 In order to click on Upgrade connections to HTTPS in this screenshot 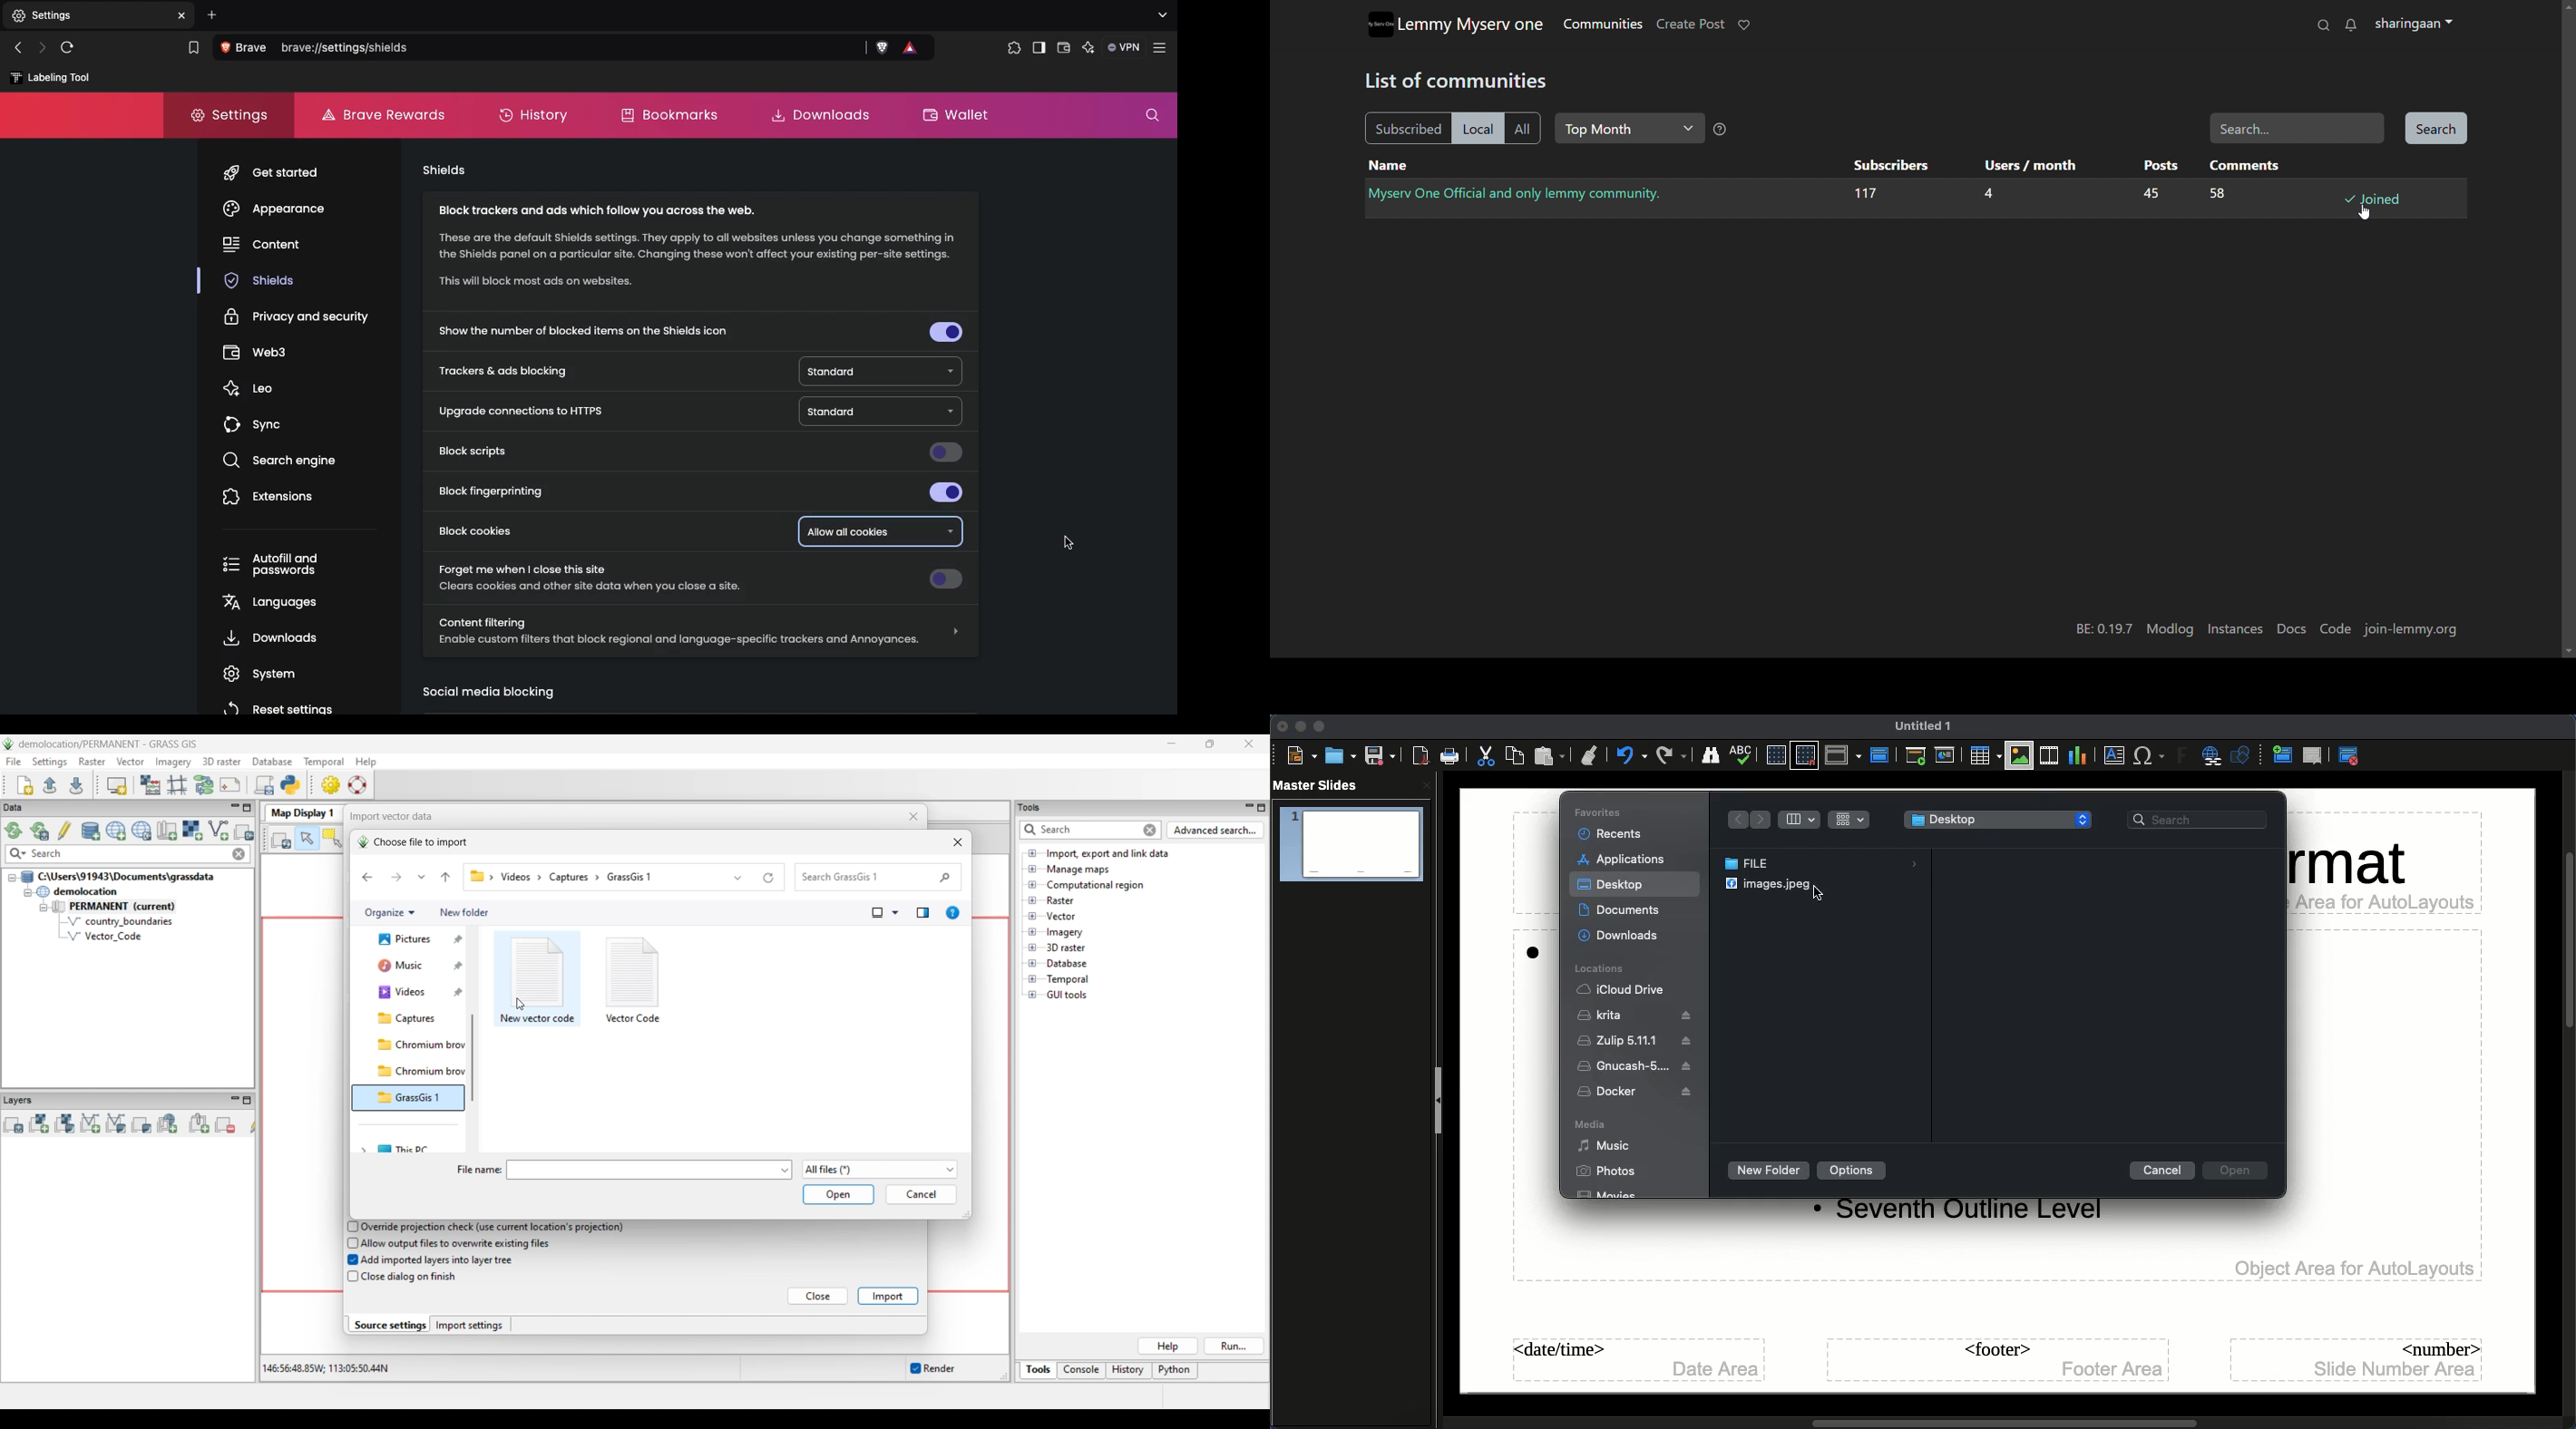, I will do `click(519, 410)`.